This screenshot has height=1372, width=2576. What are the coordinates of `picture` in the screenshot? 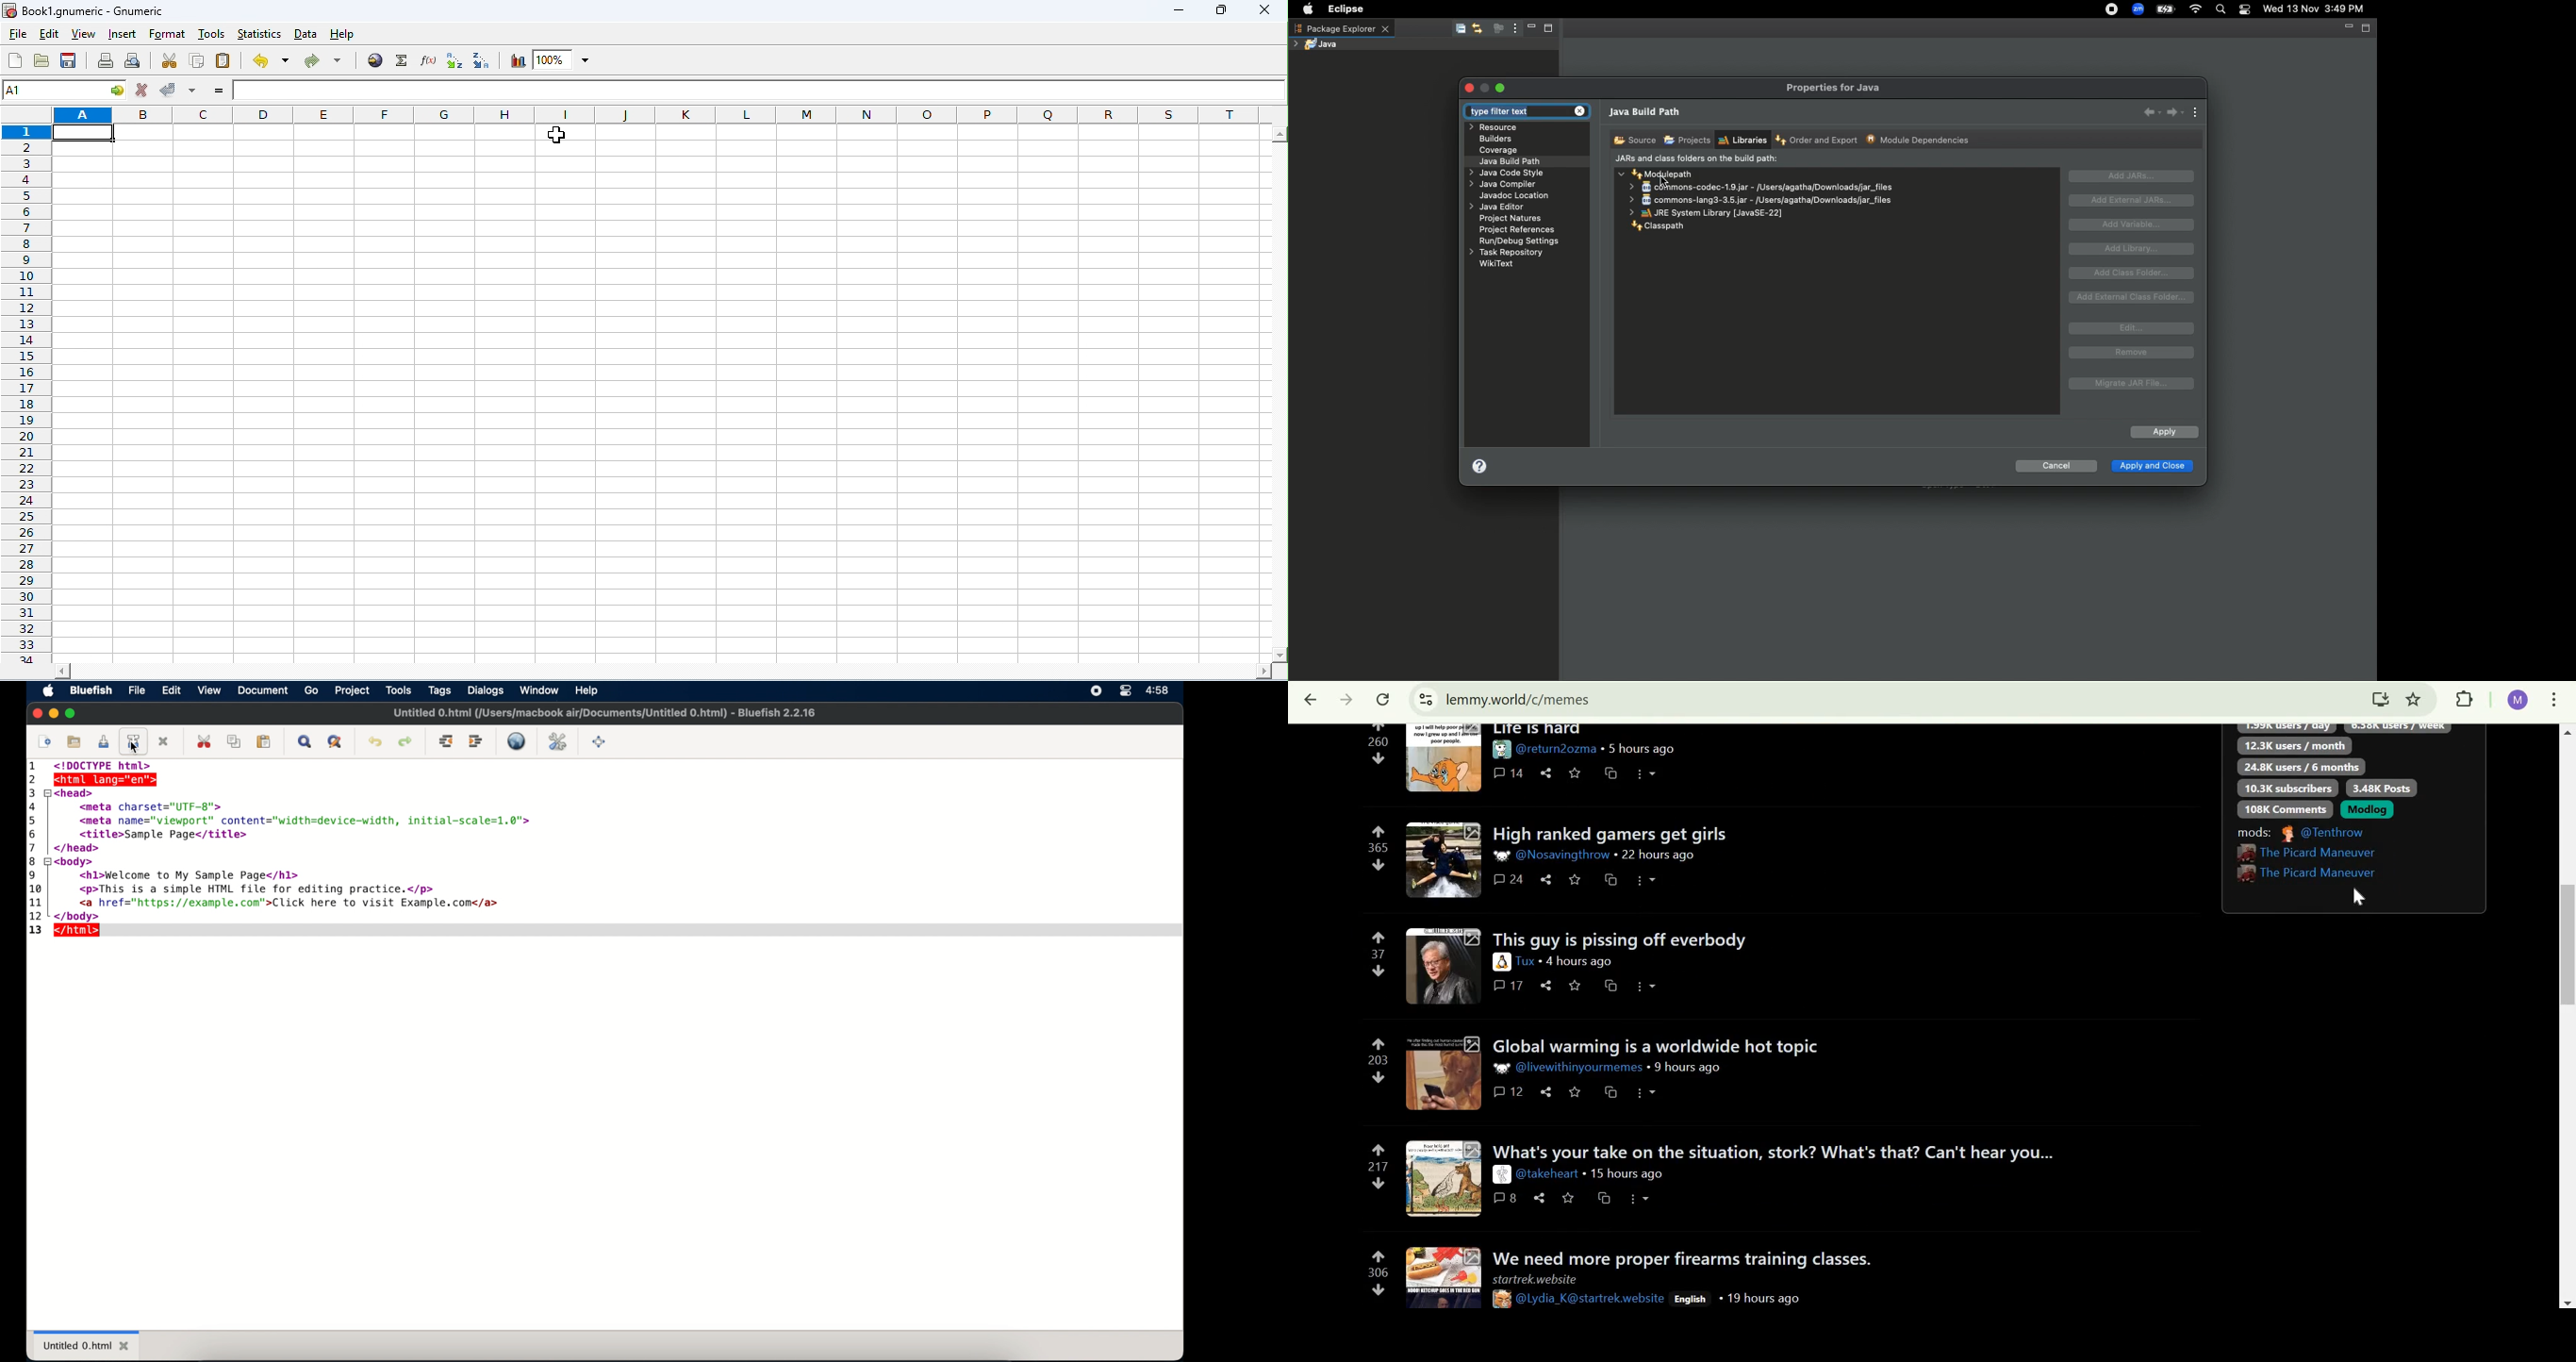 It's located at (1504, 1069).